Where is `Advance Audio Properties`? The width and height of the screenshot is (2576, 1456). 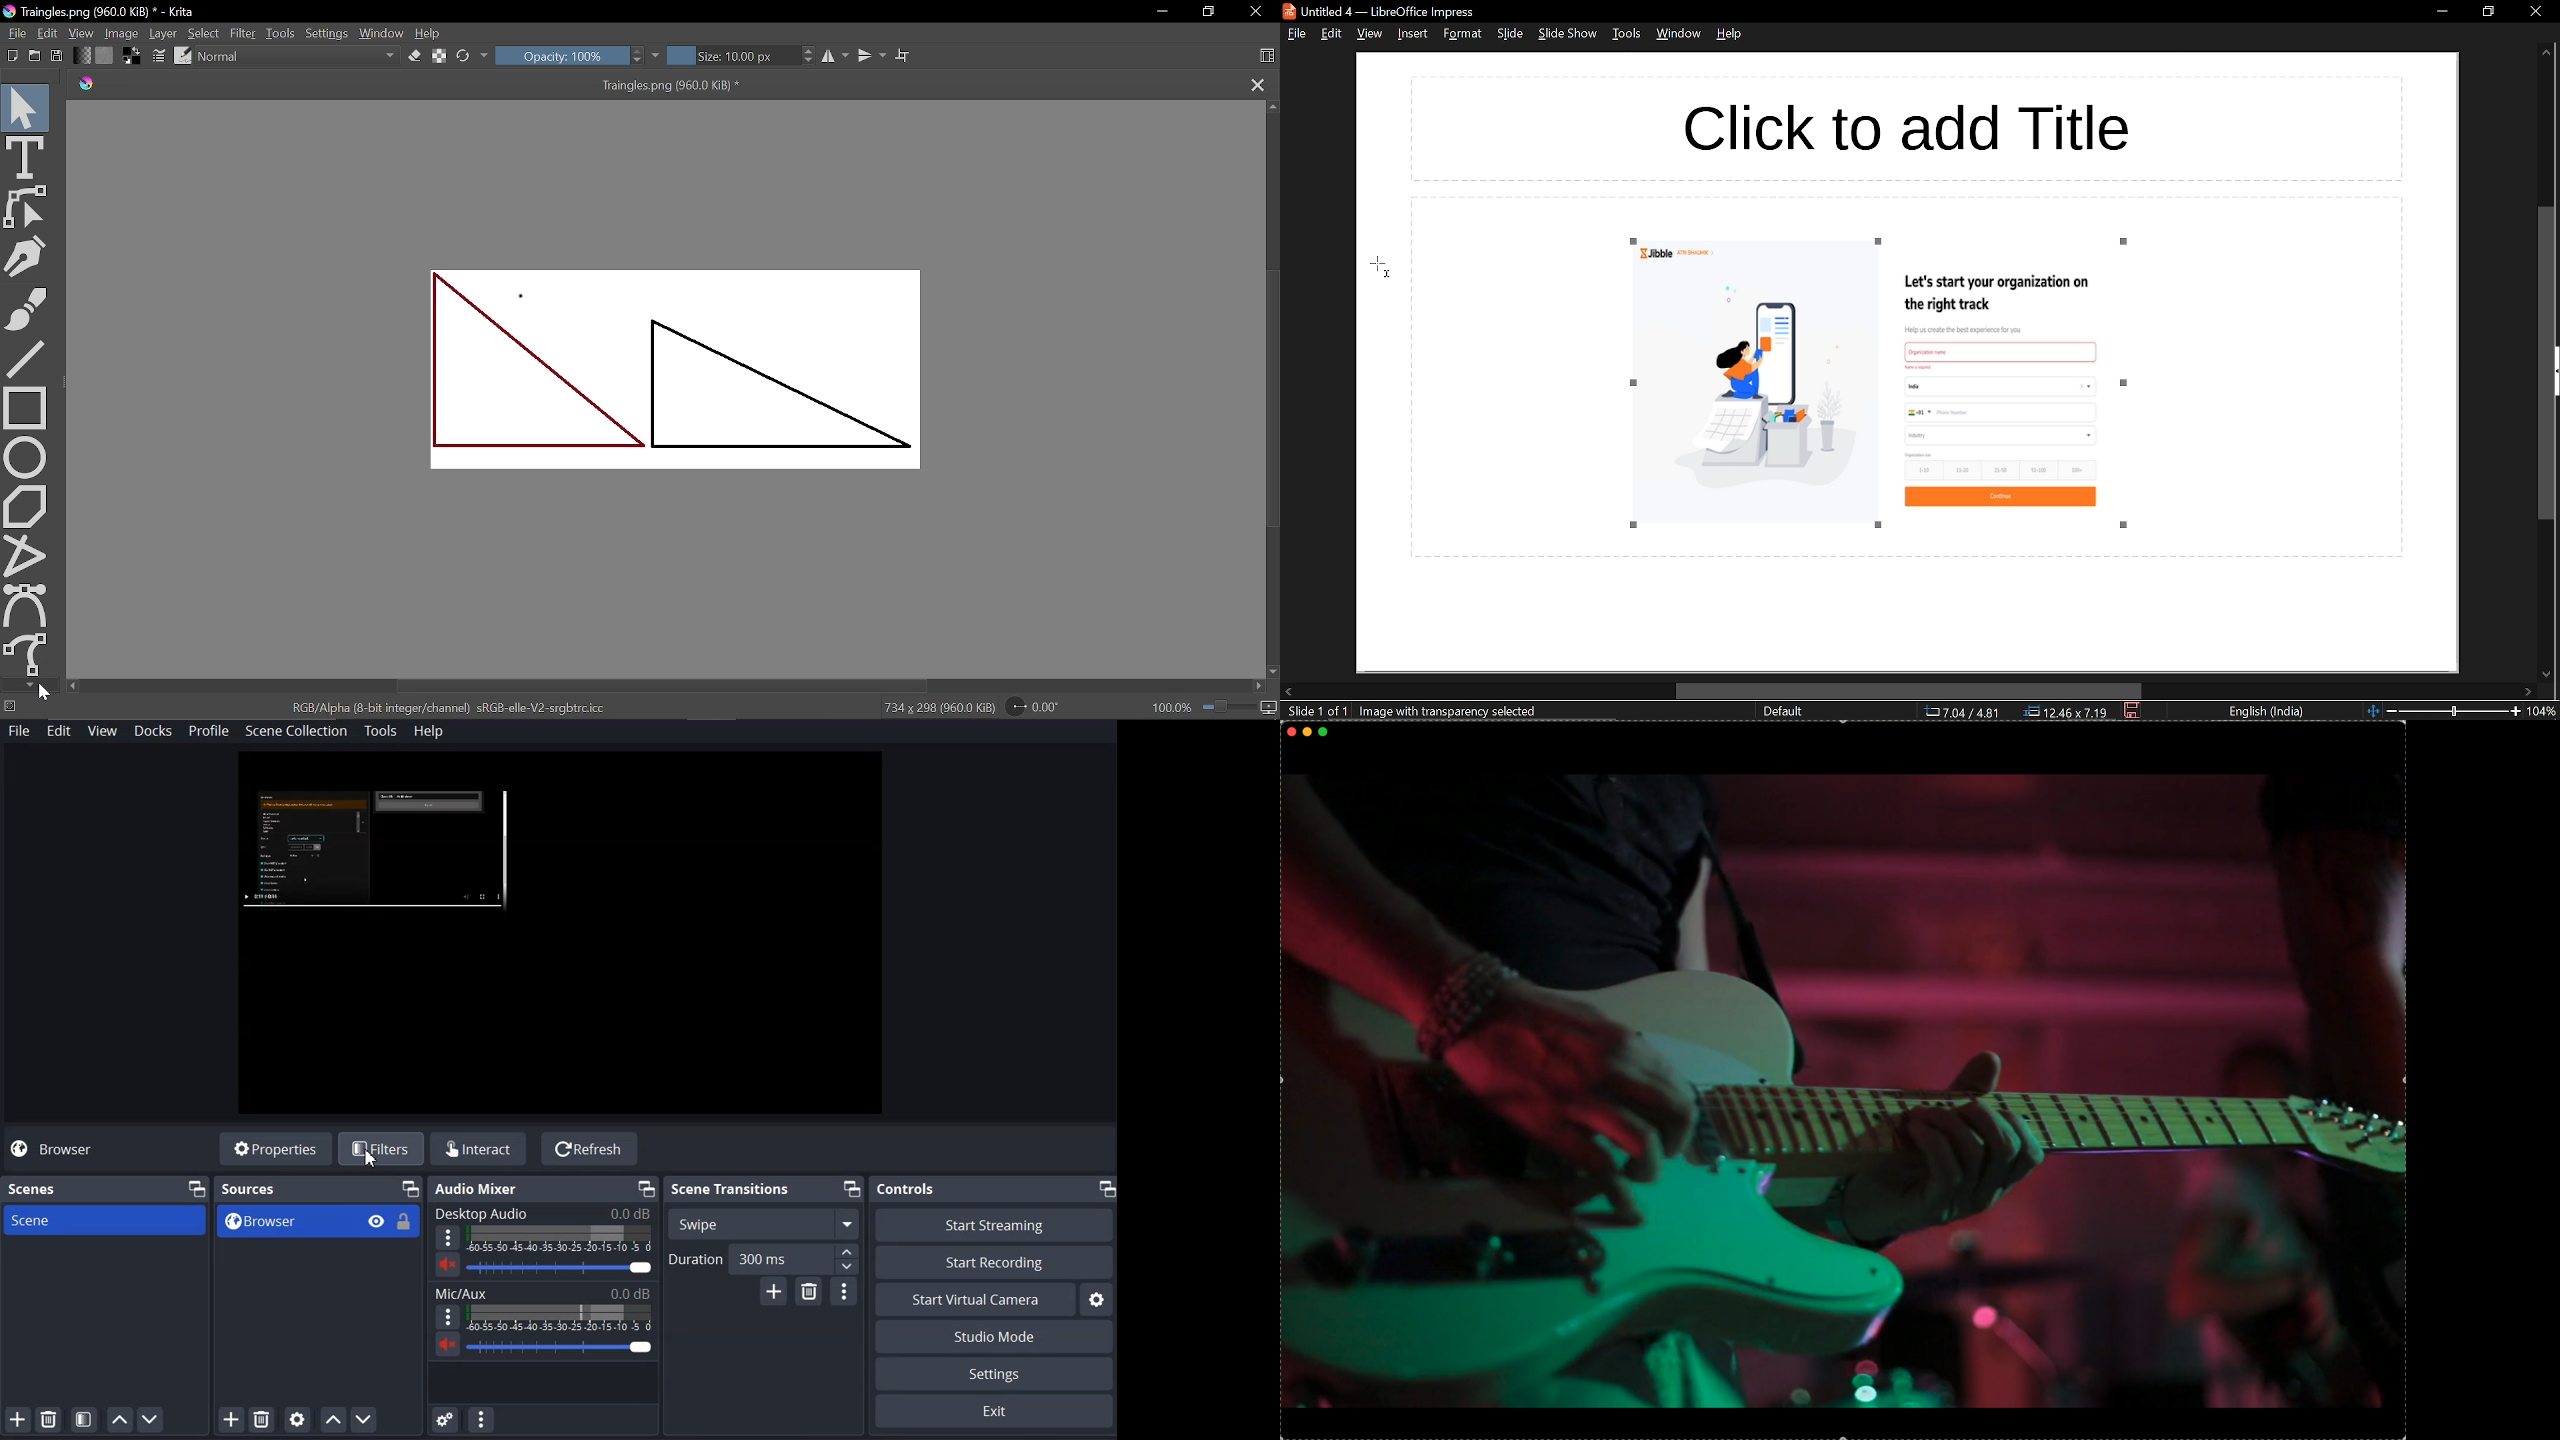
Advance Audio Properties is located at coordinates (446, 1419).